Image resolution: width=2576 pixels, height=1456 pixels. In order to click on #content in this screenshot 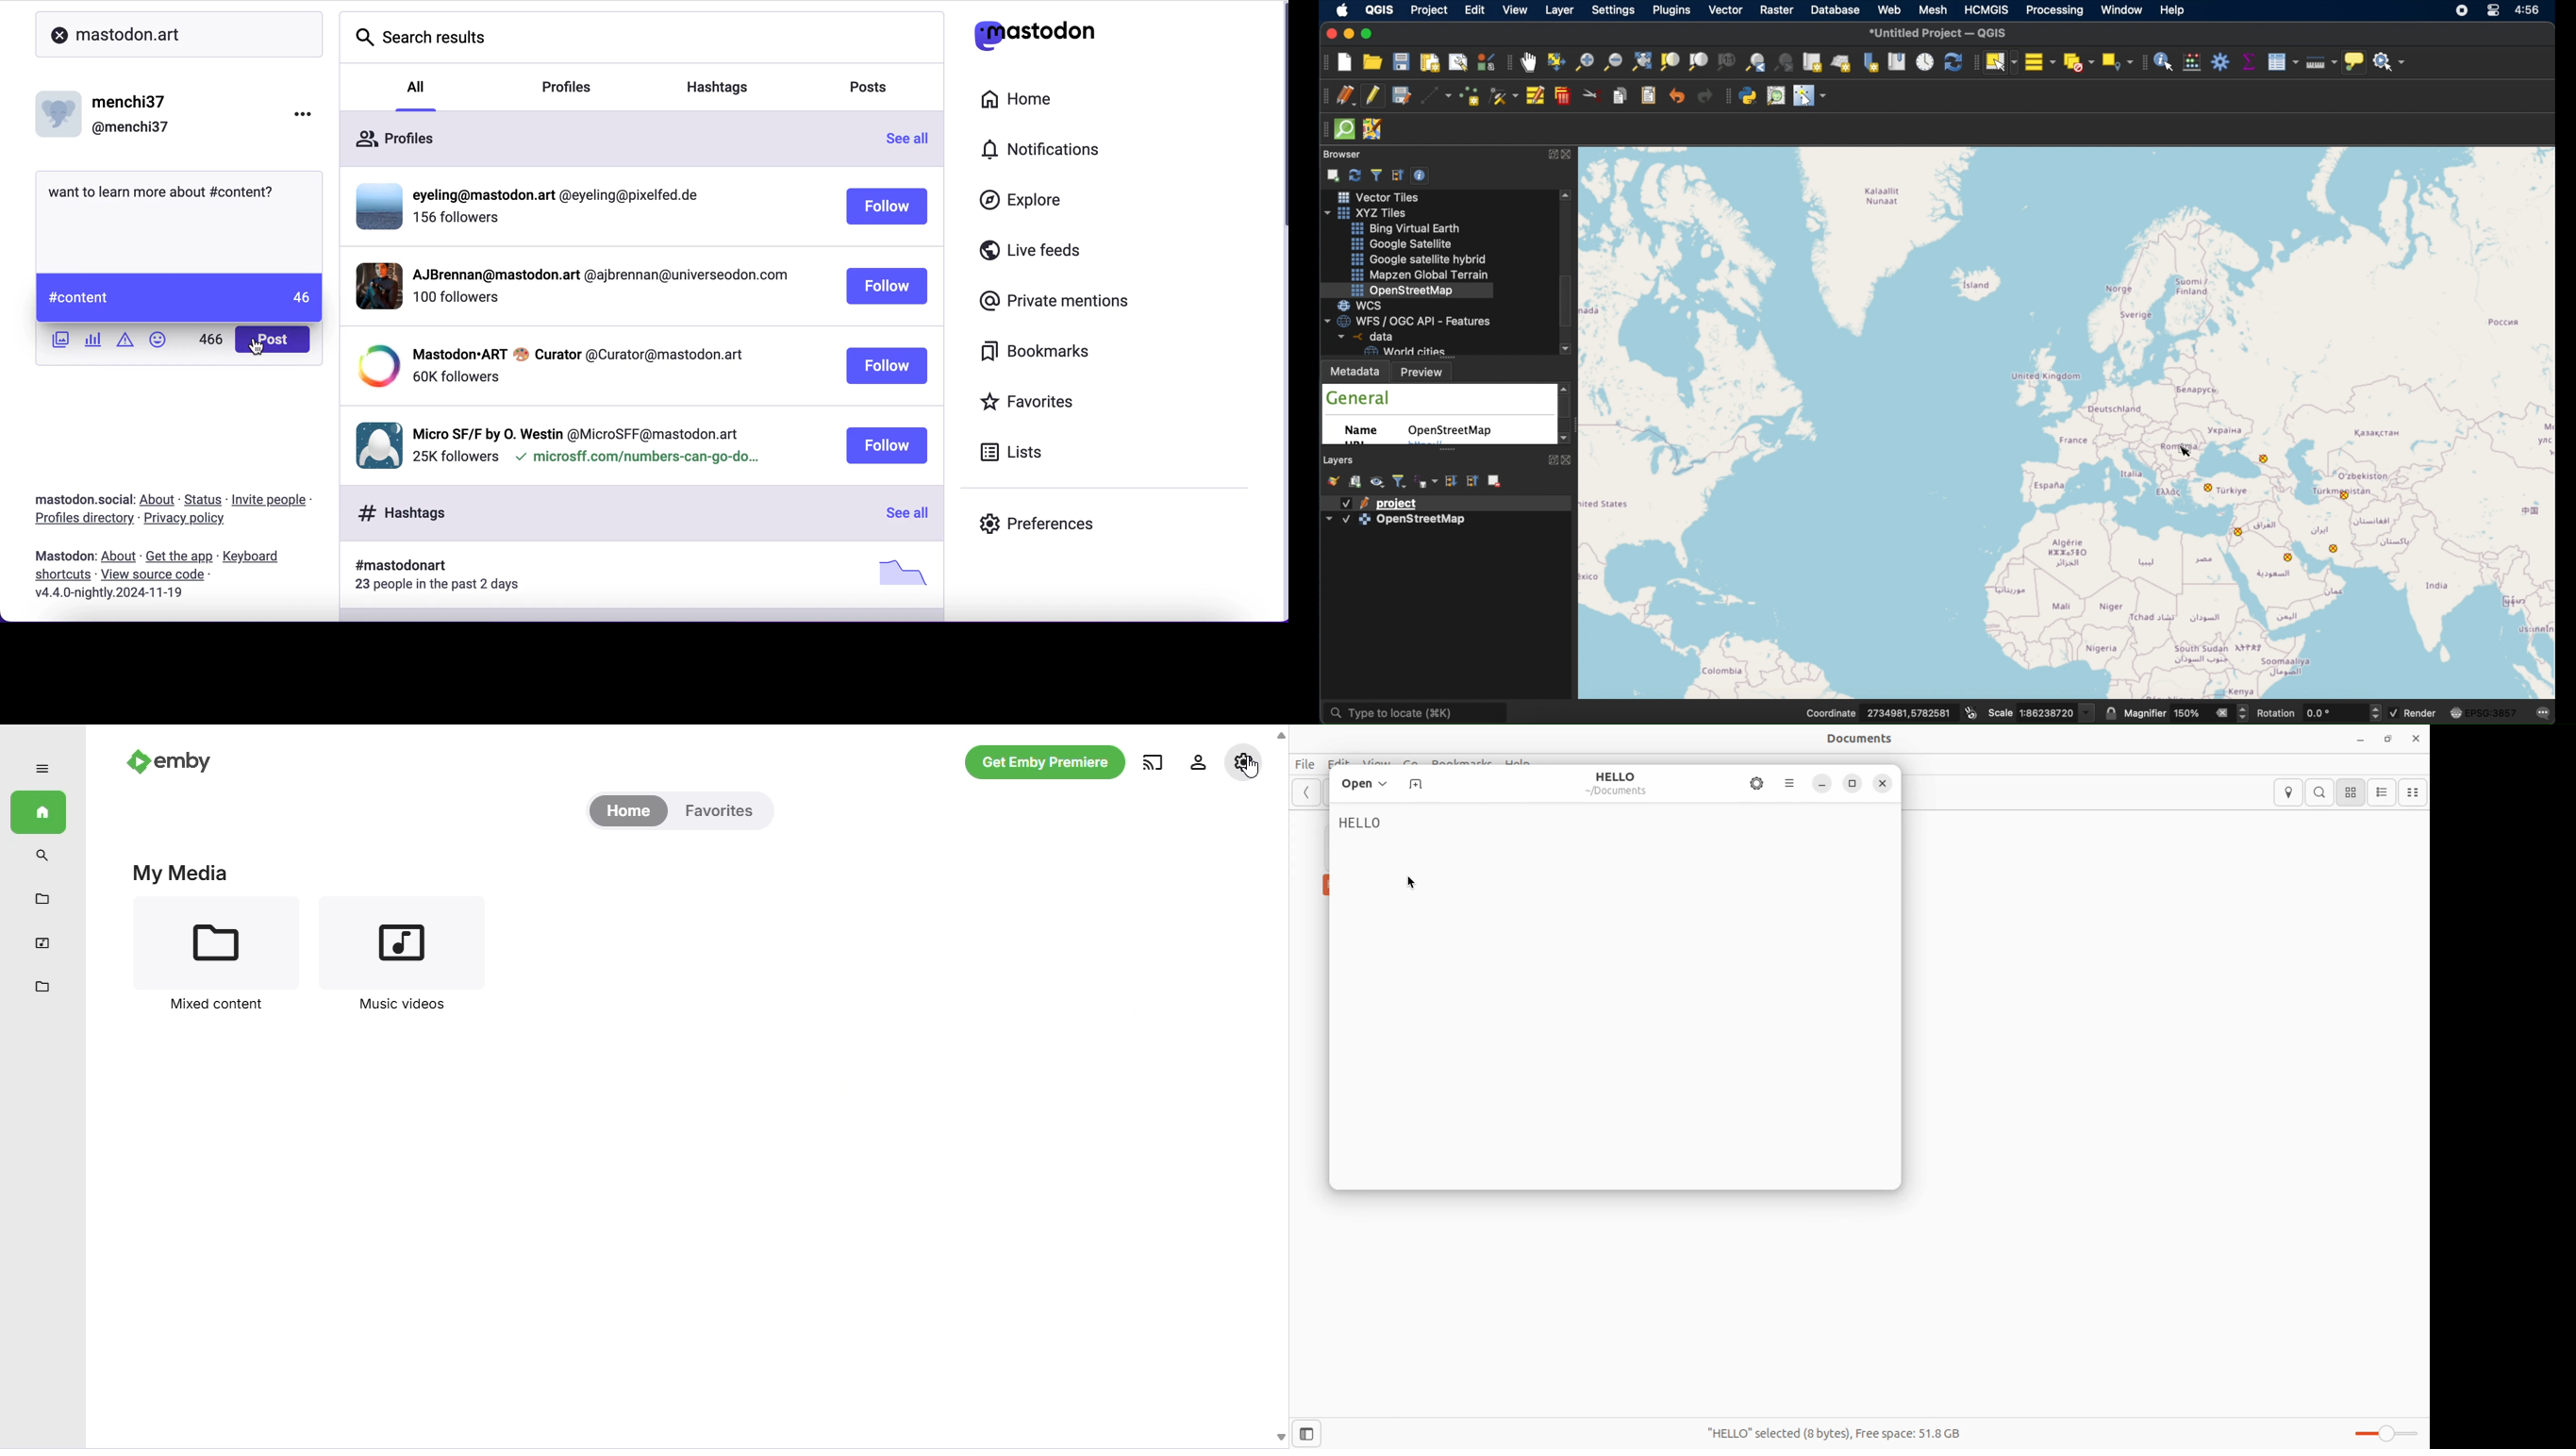, I will do `click(242, 189)`.